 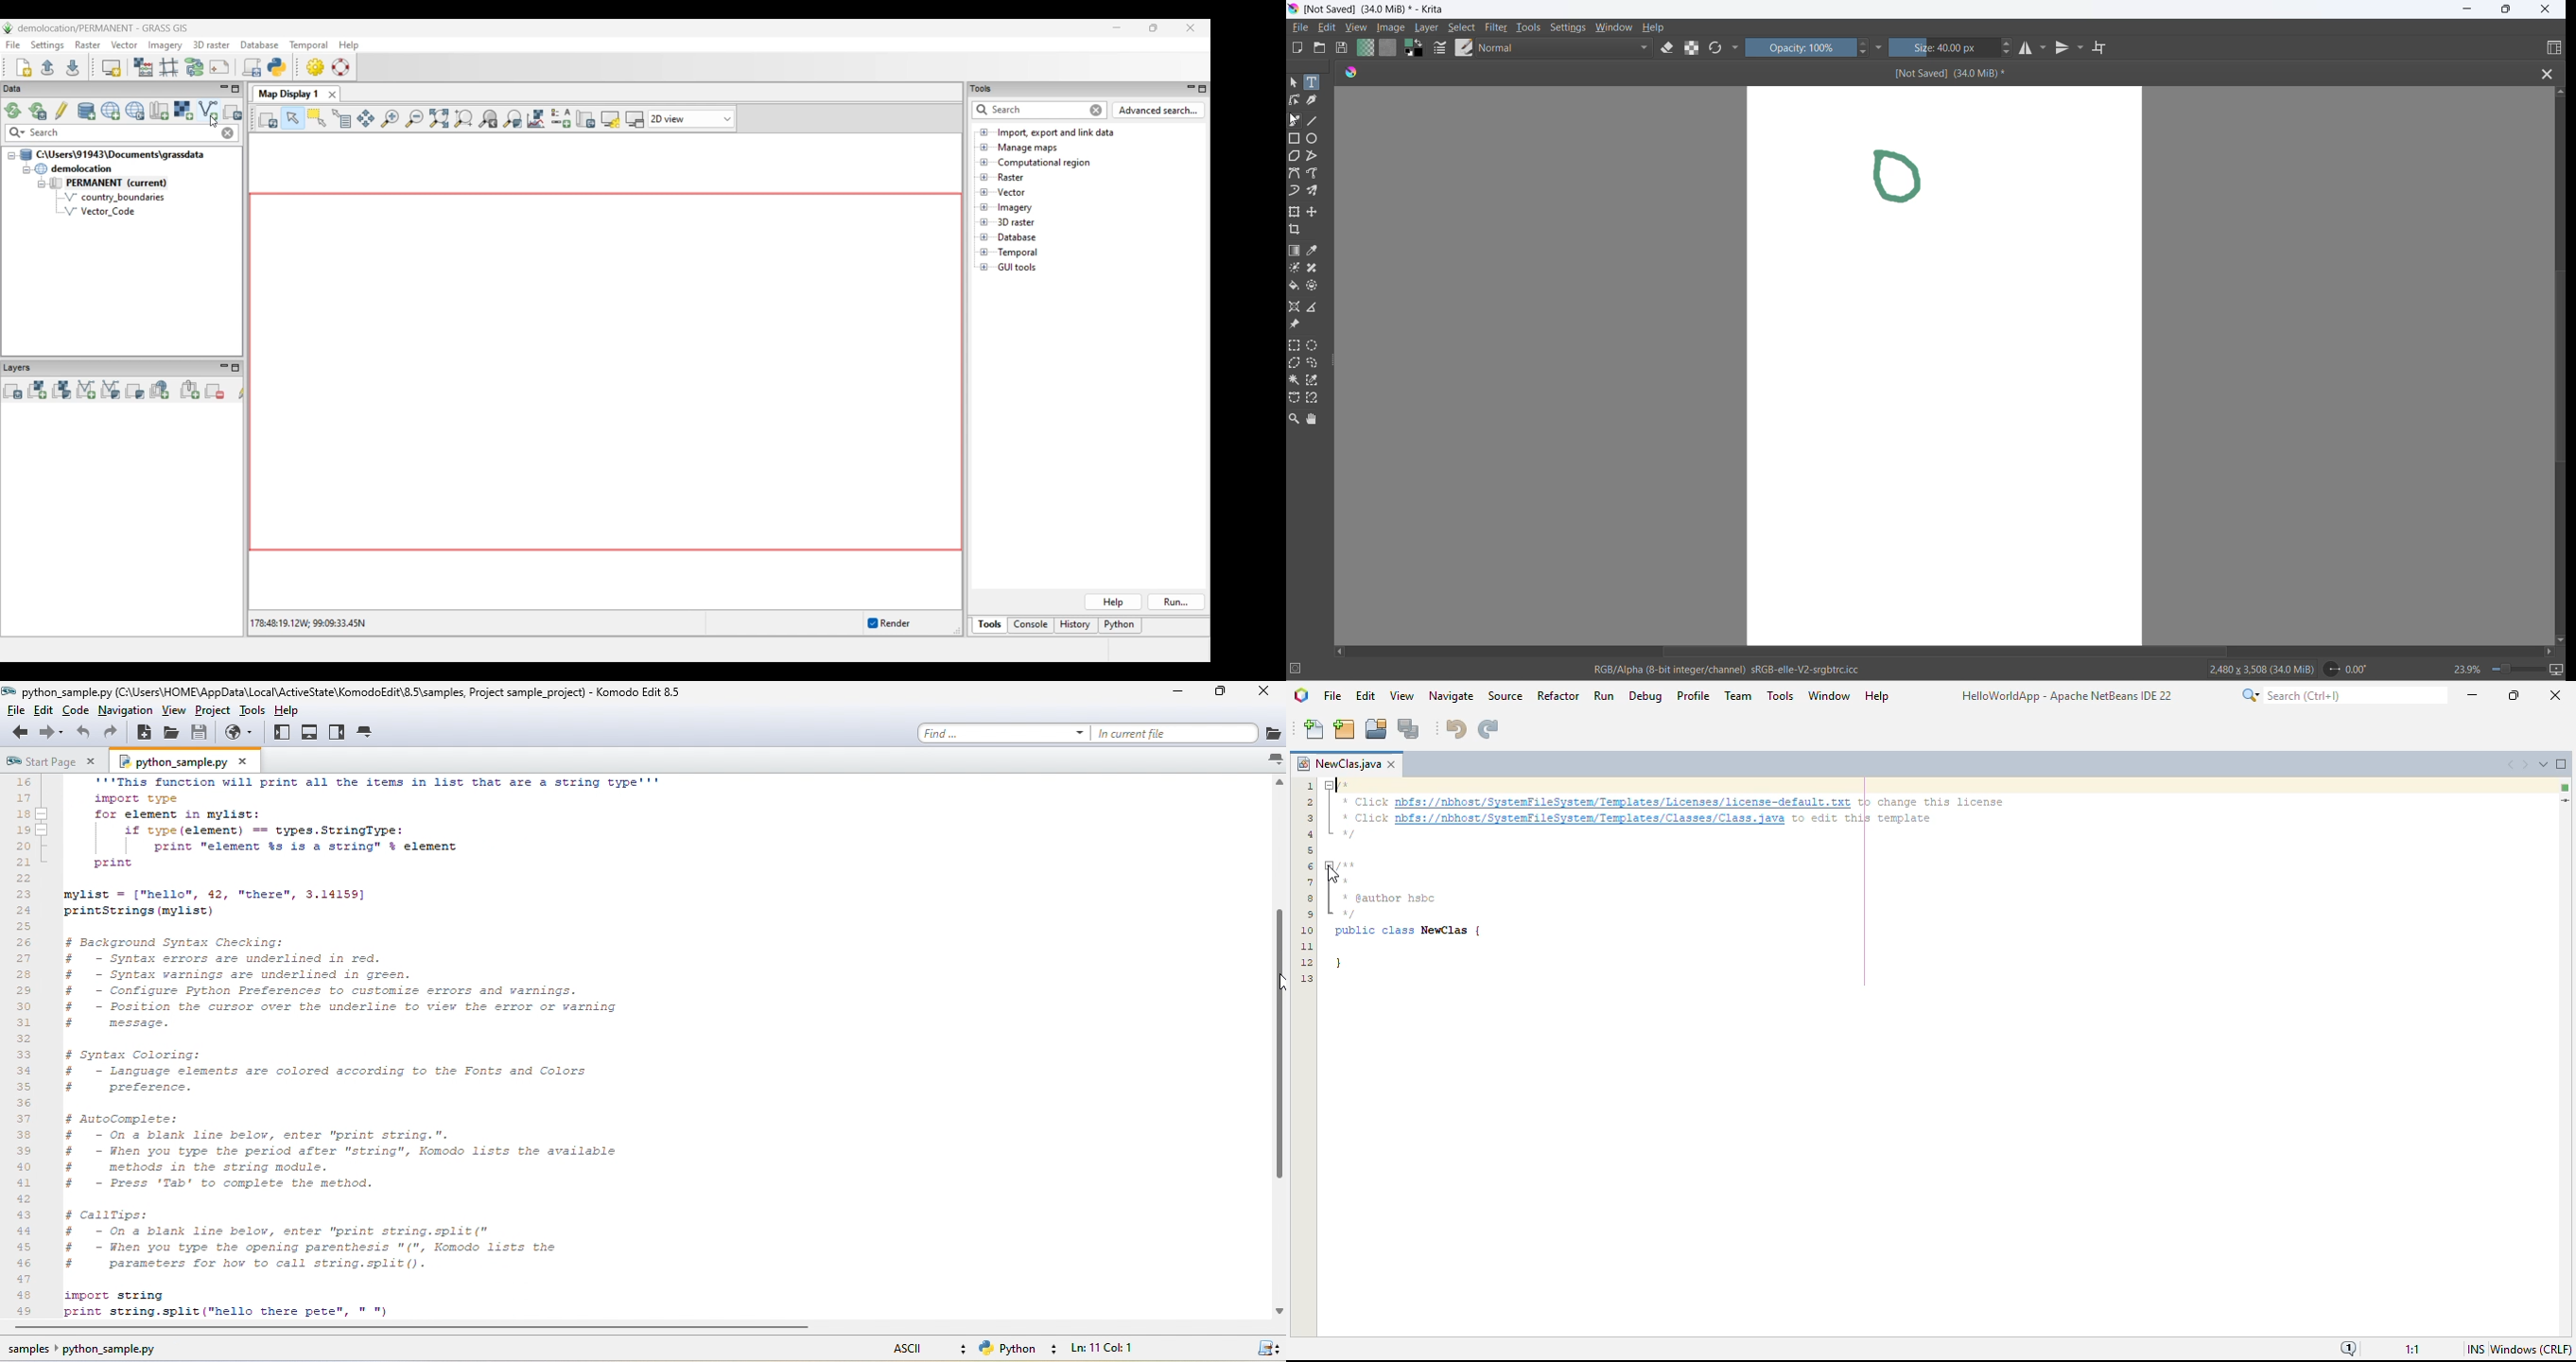 What do you see at coordinates (1317, 174) in the screenshot?
I see `freehand path tool` at bounding box center [1317, 174].